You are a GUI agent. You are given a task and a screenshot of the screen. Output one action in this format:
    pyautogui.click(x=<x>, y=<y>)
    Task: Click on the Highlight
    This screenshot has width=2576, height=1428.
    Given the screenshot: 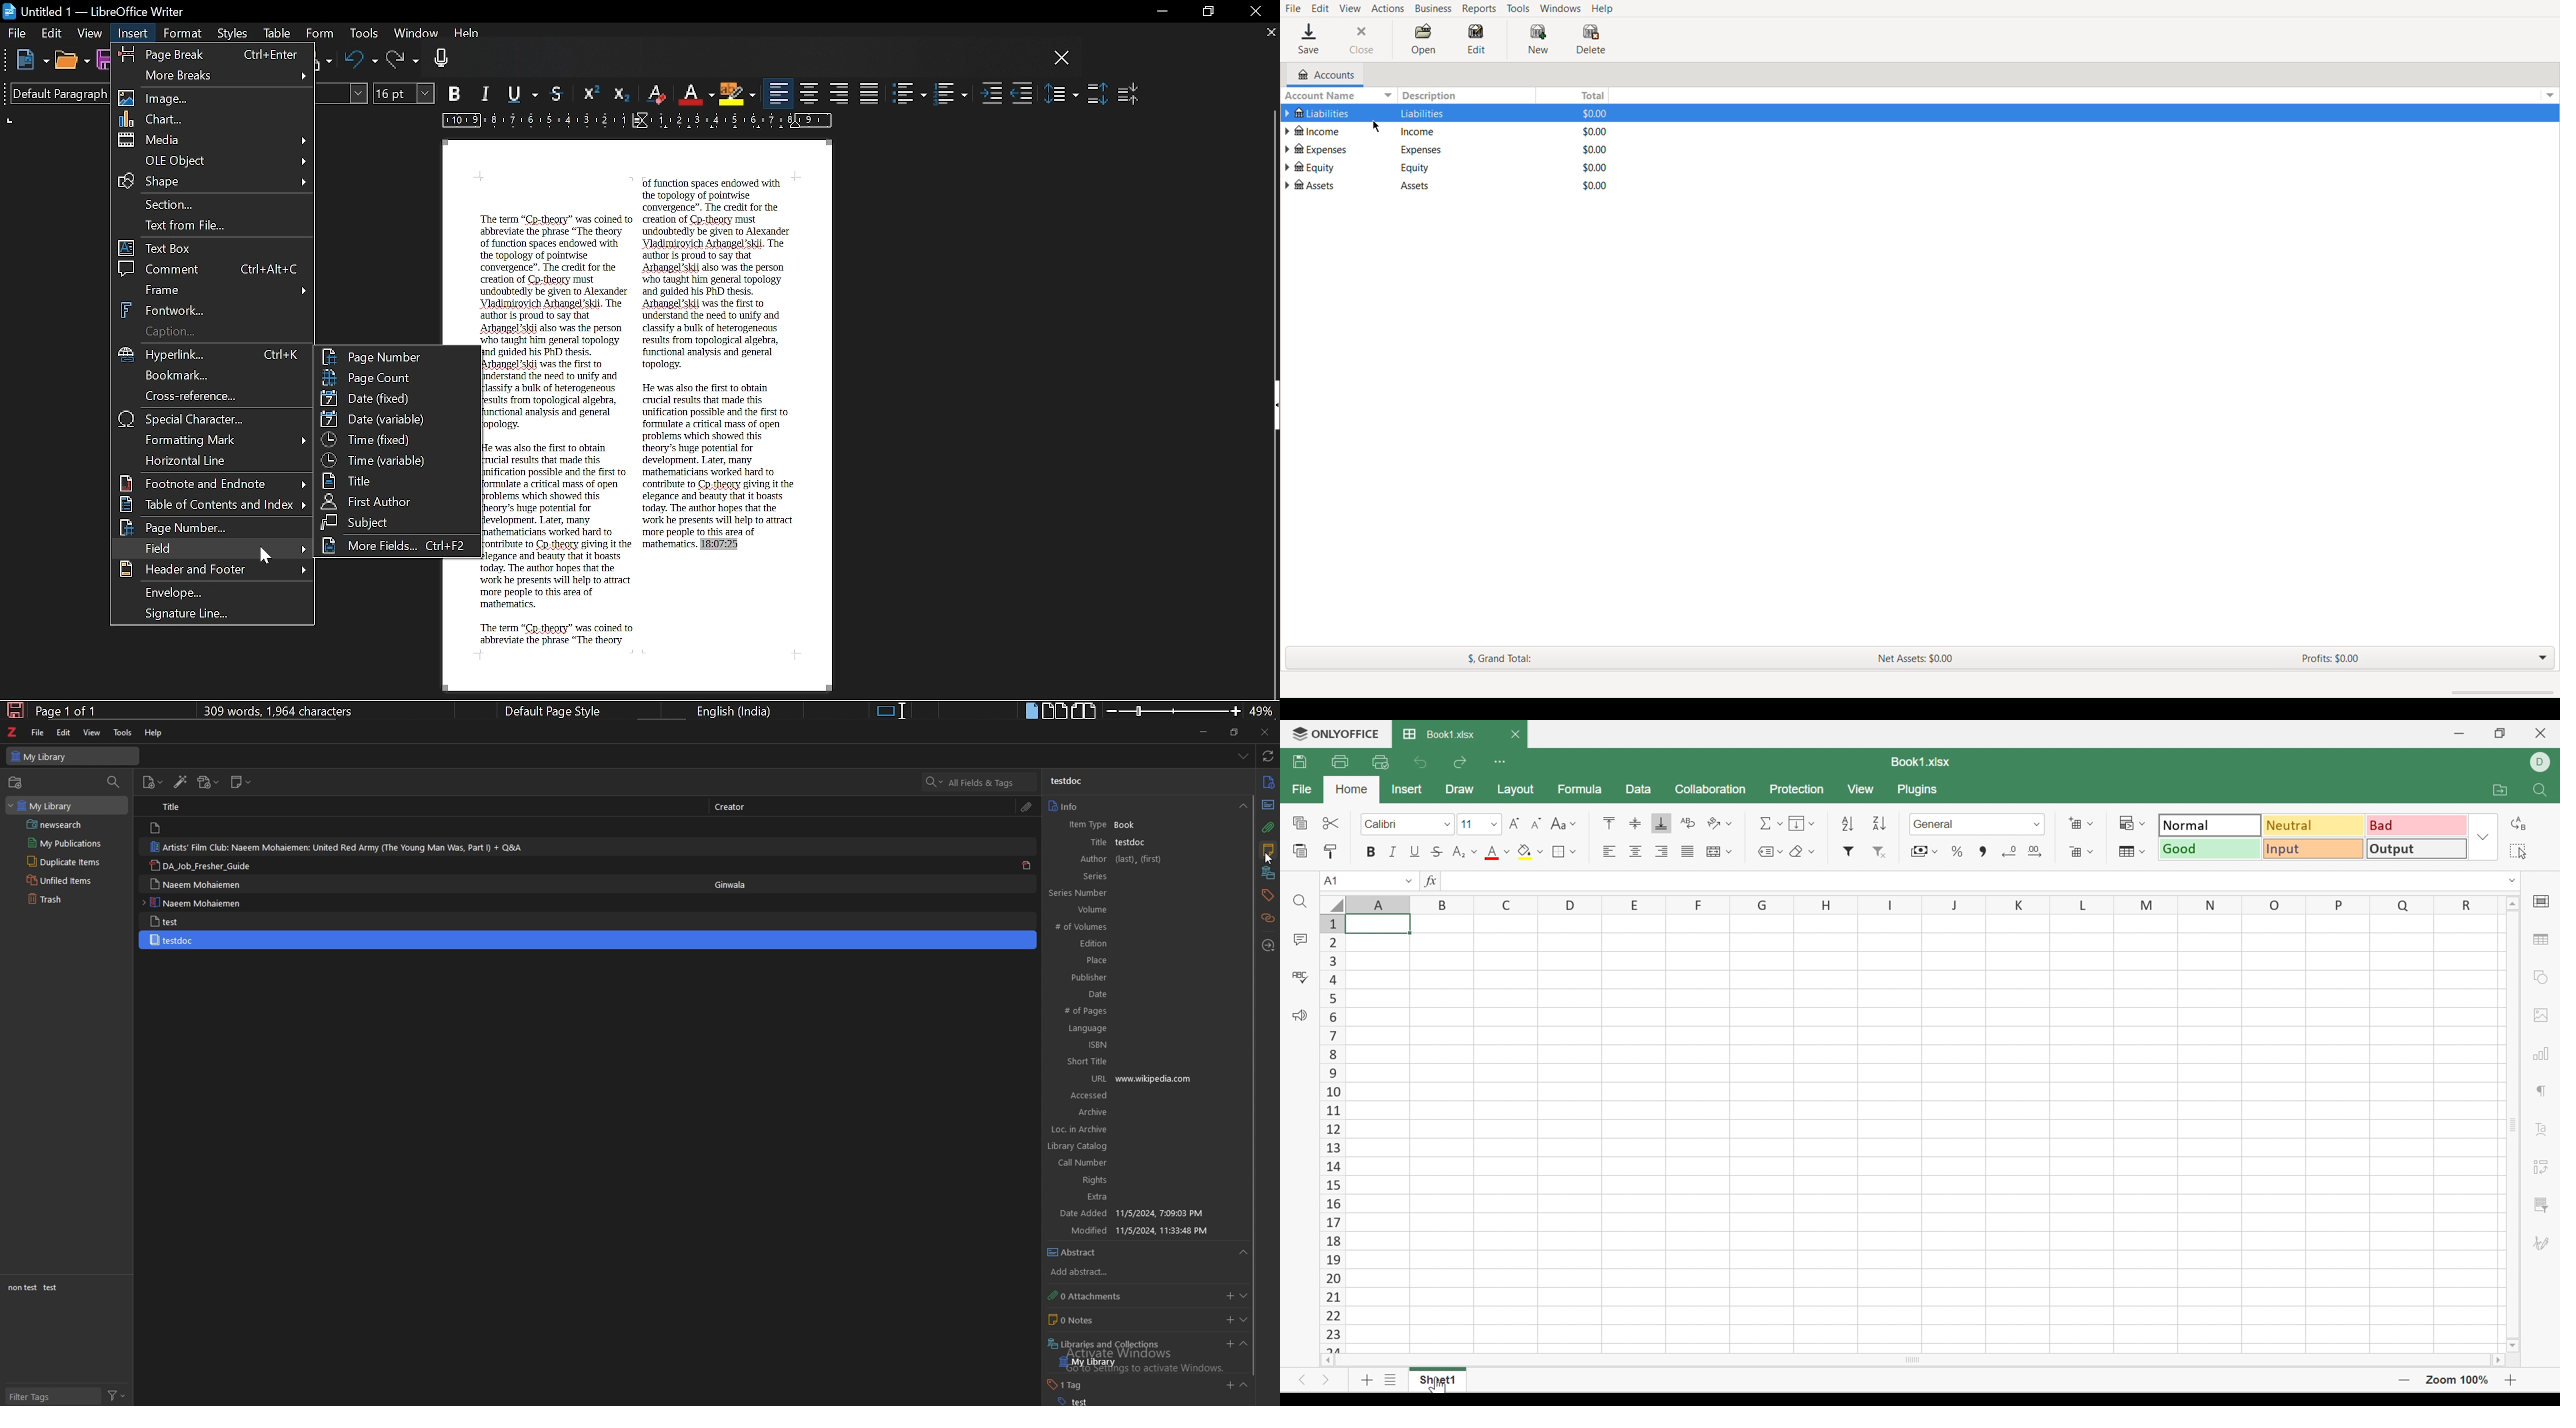 What is the action you would take?
    pyautogui.click(x=736, y=93)
    